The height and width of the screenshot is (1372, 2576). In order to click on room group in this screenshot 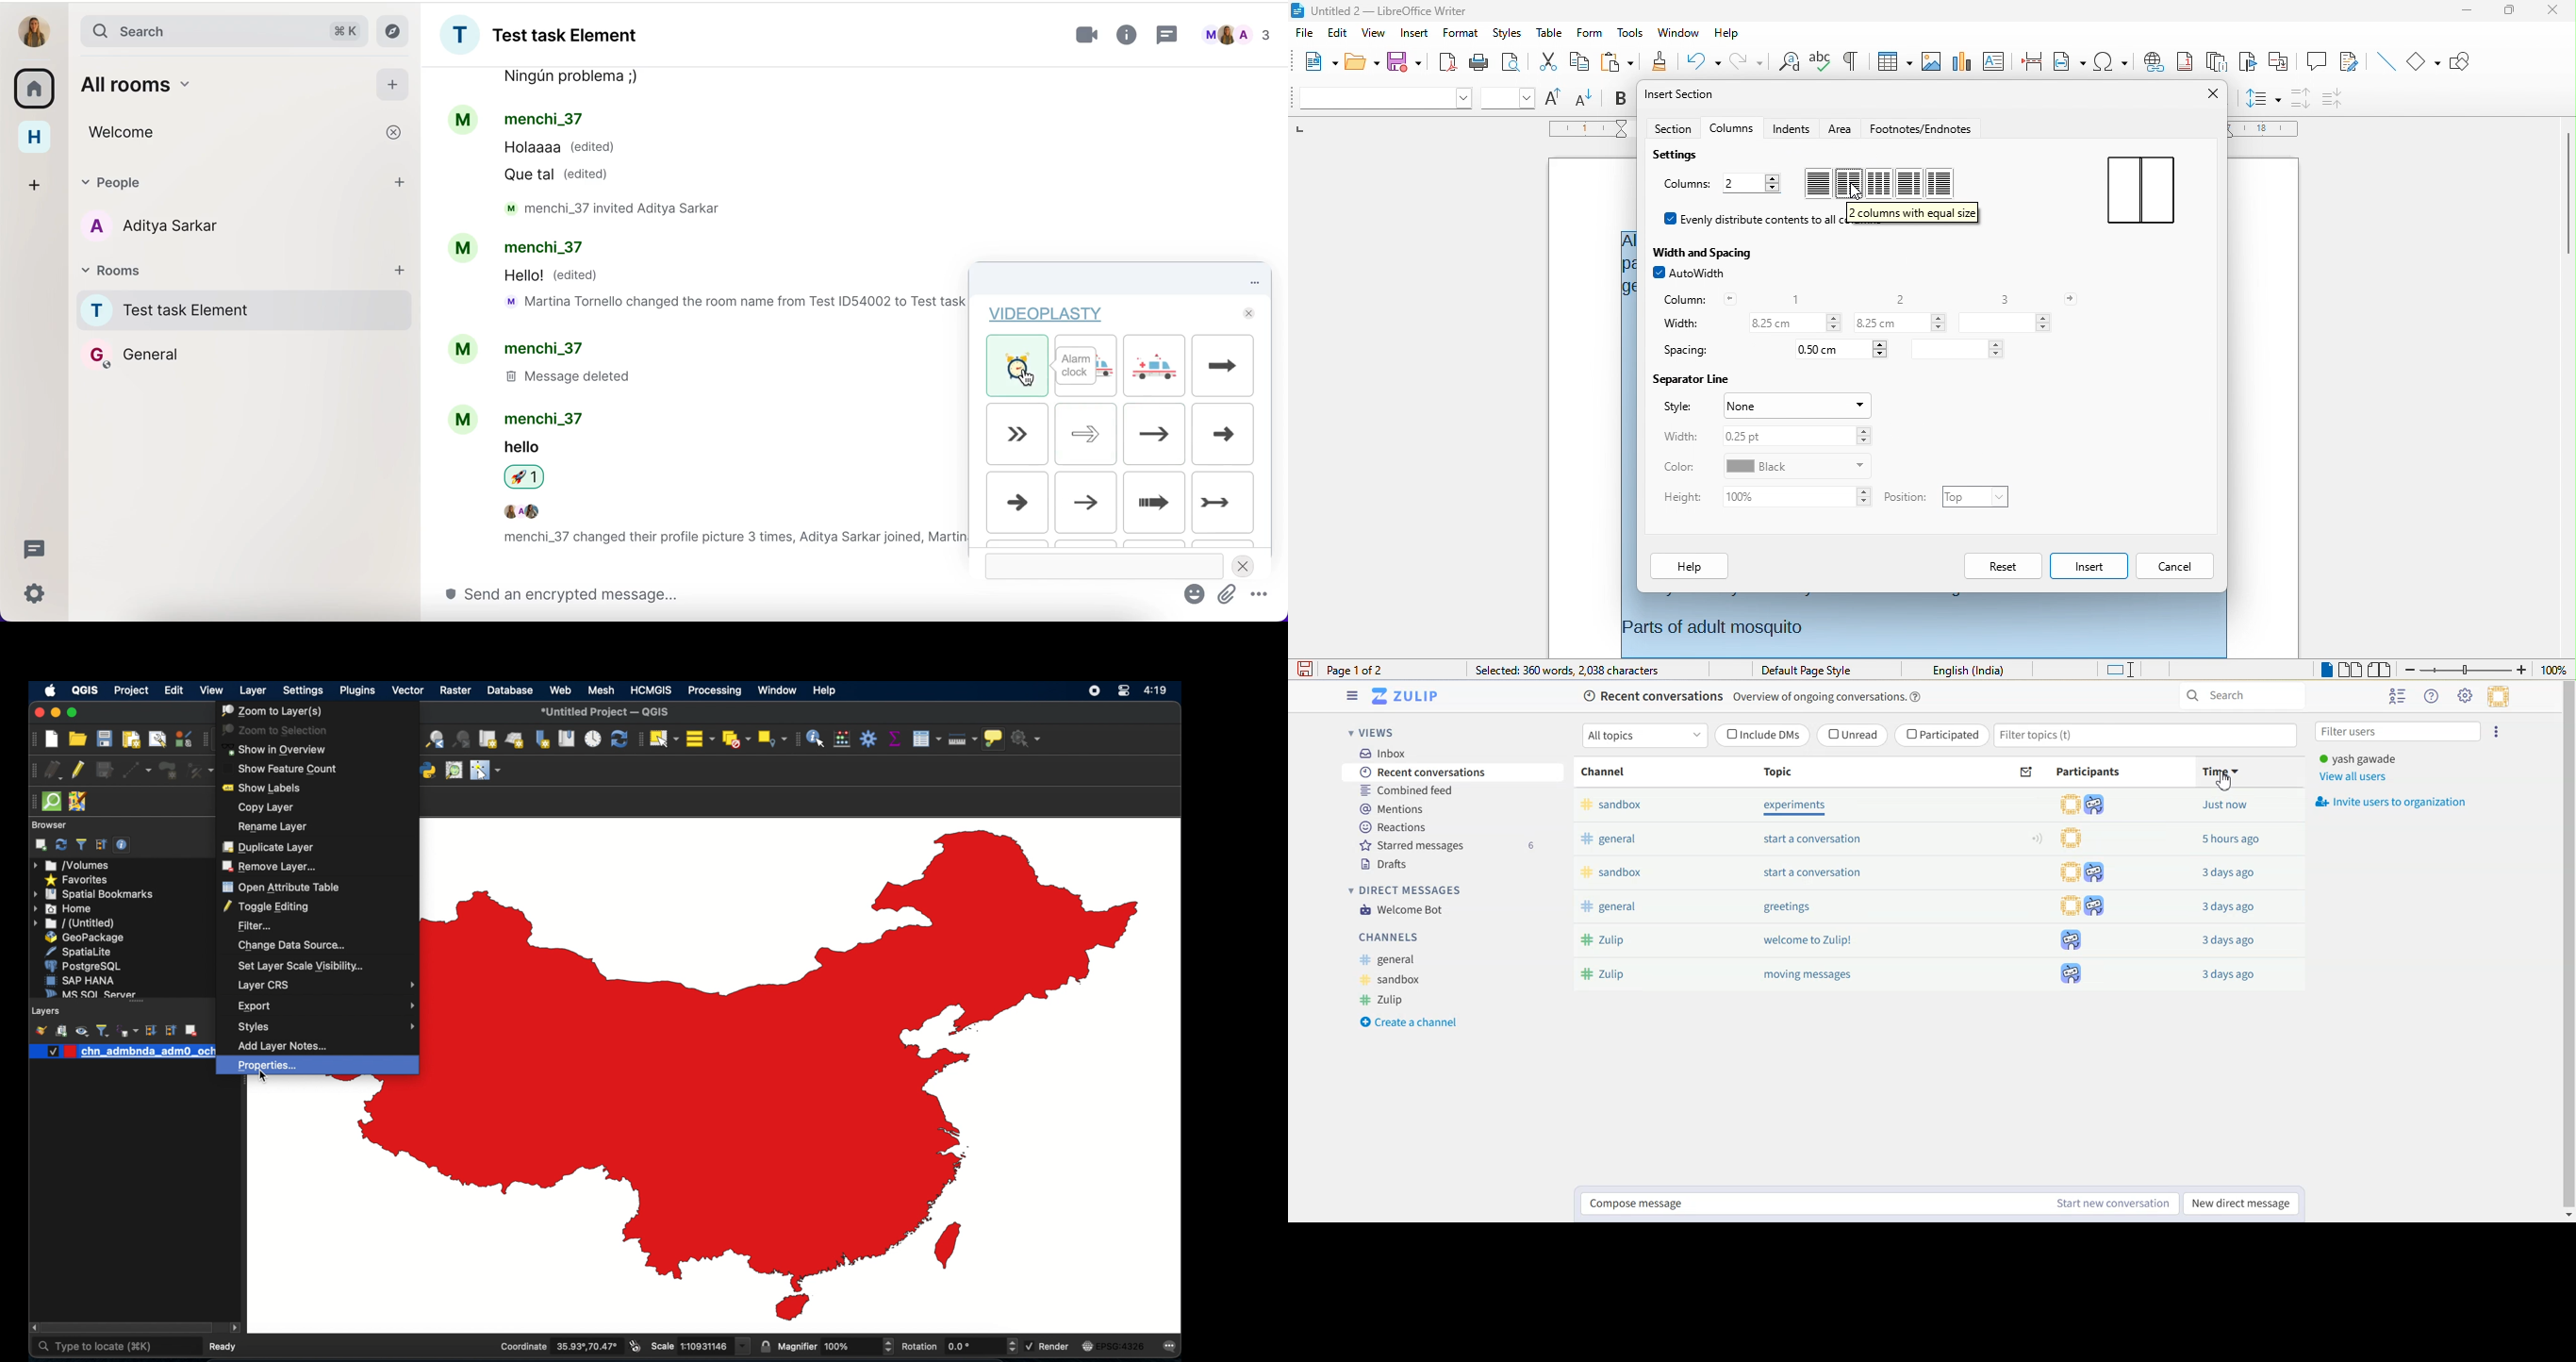, I will do `click(573, 36)`.